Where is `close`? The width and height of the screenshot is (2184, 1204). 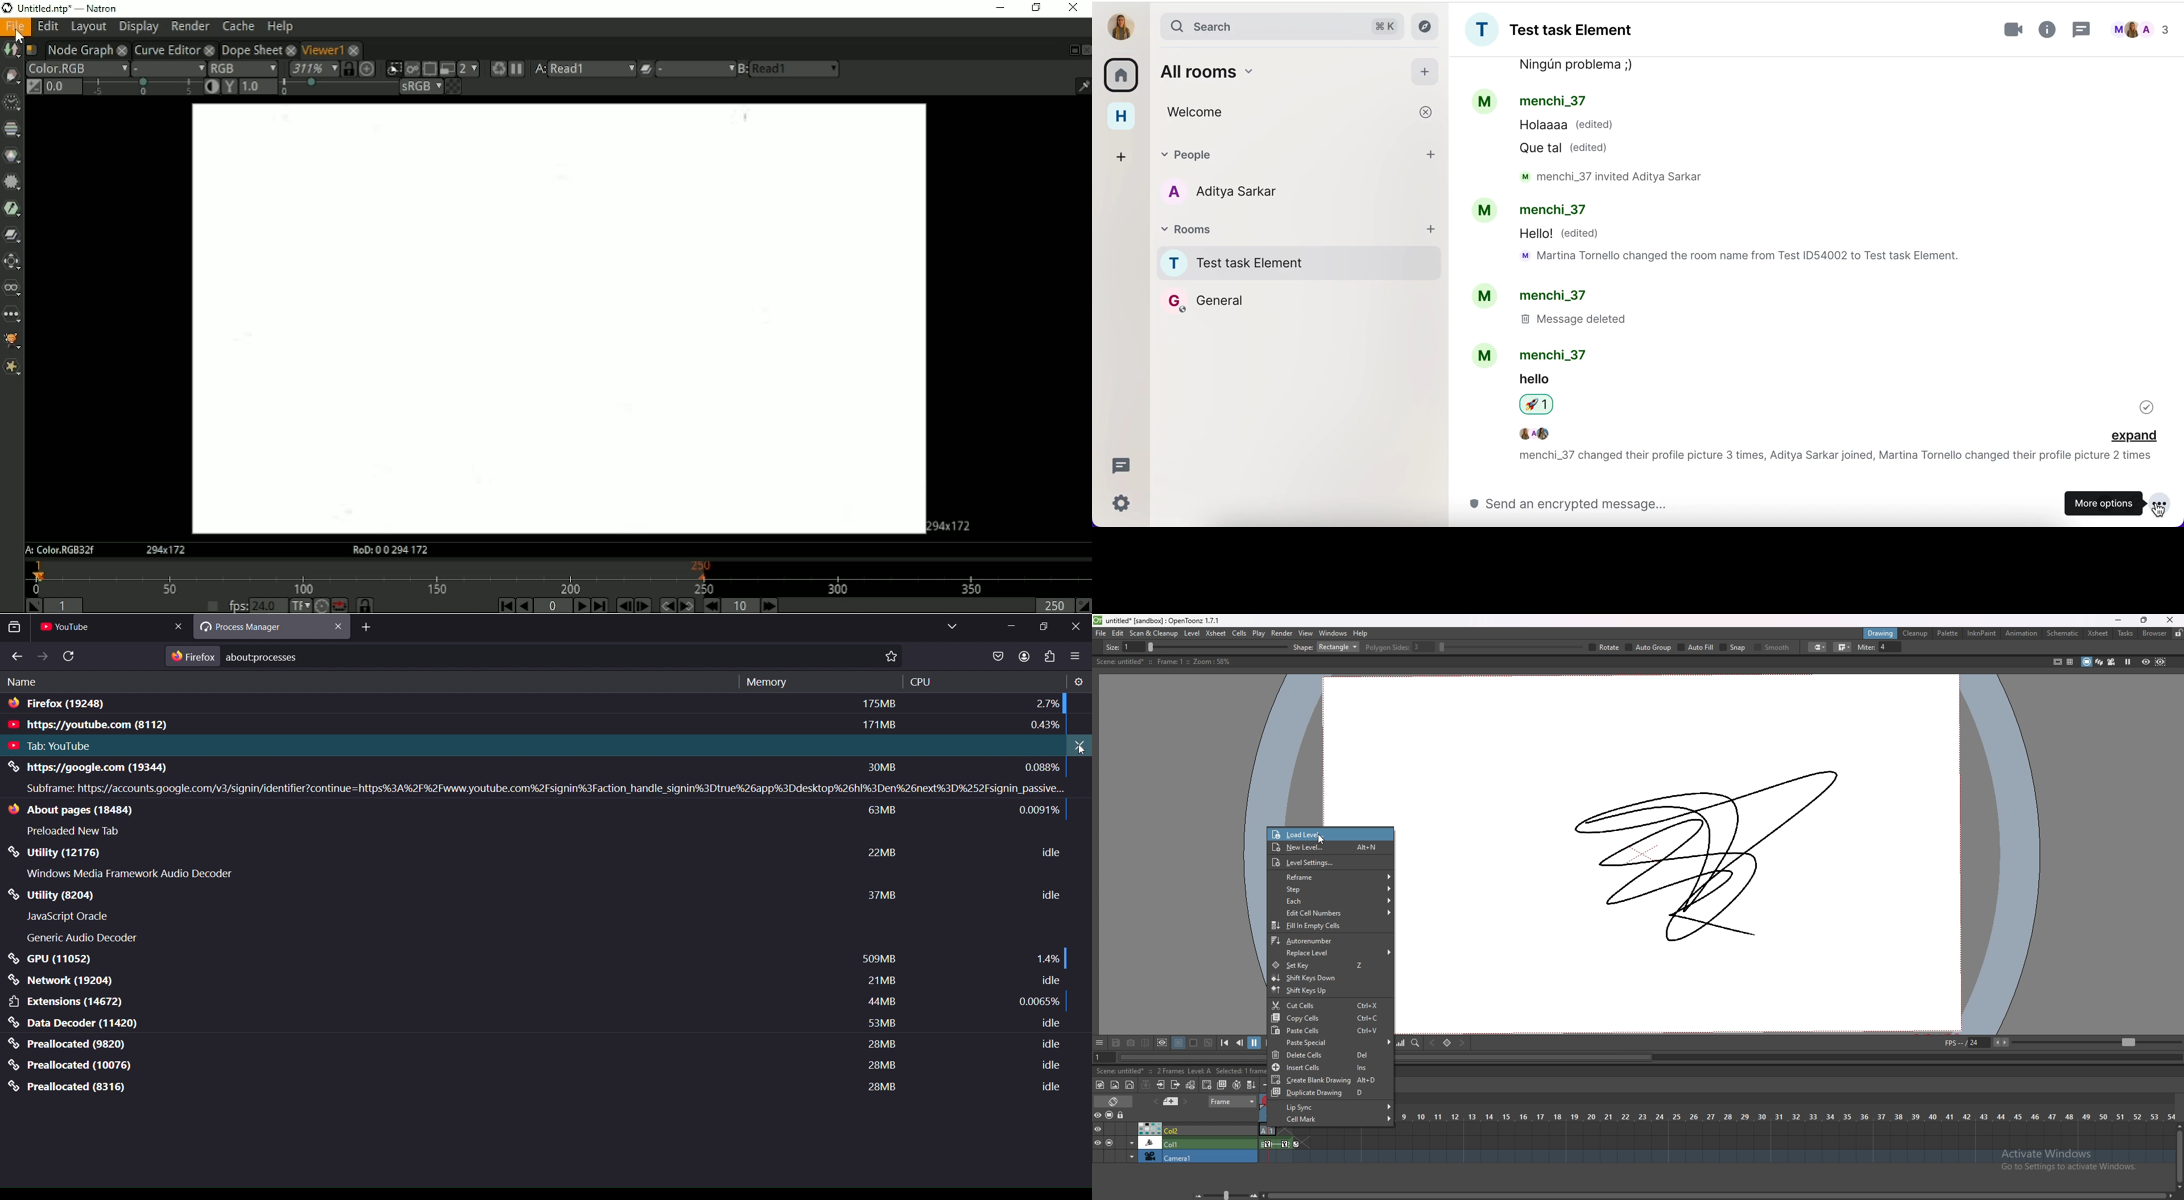
close is located at coordinates (1076, 628).